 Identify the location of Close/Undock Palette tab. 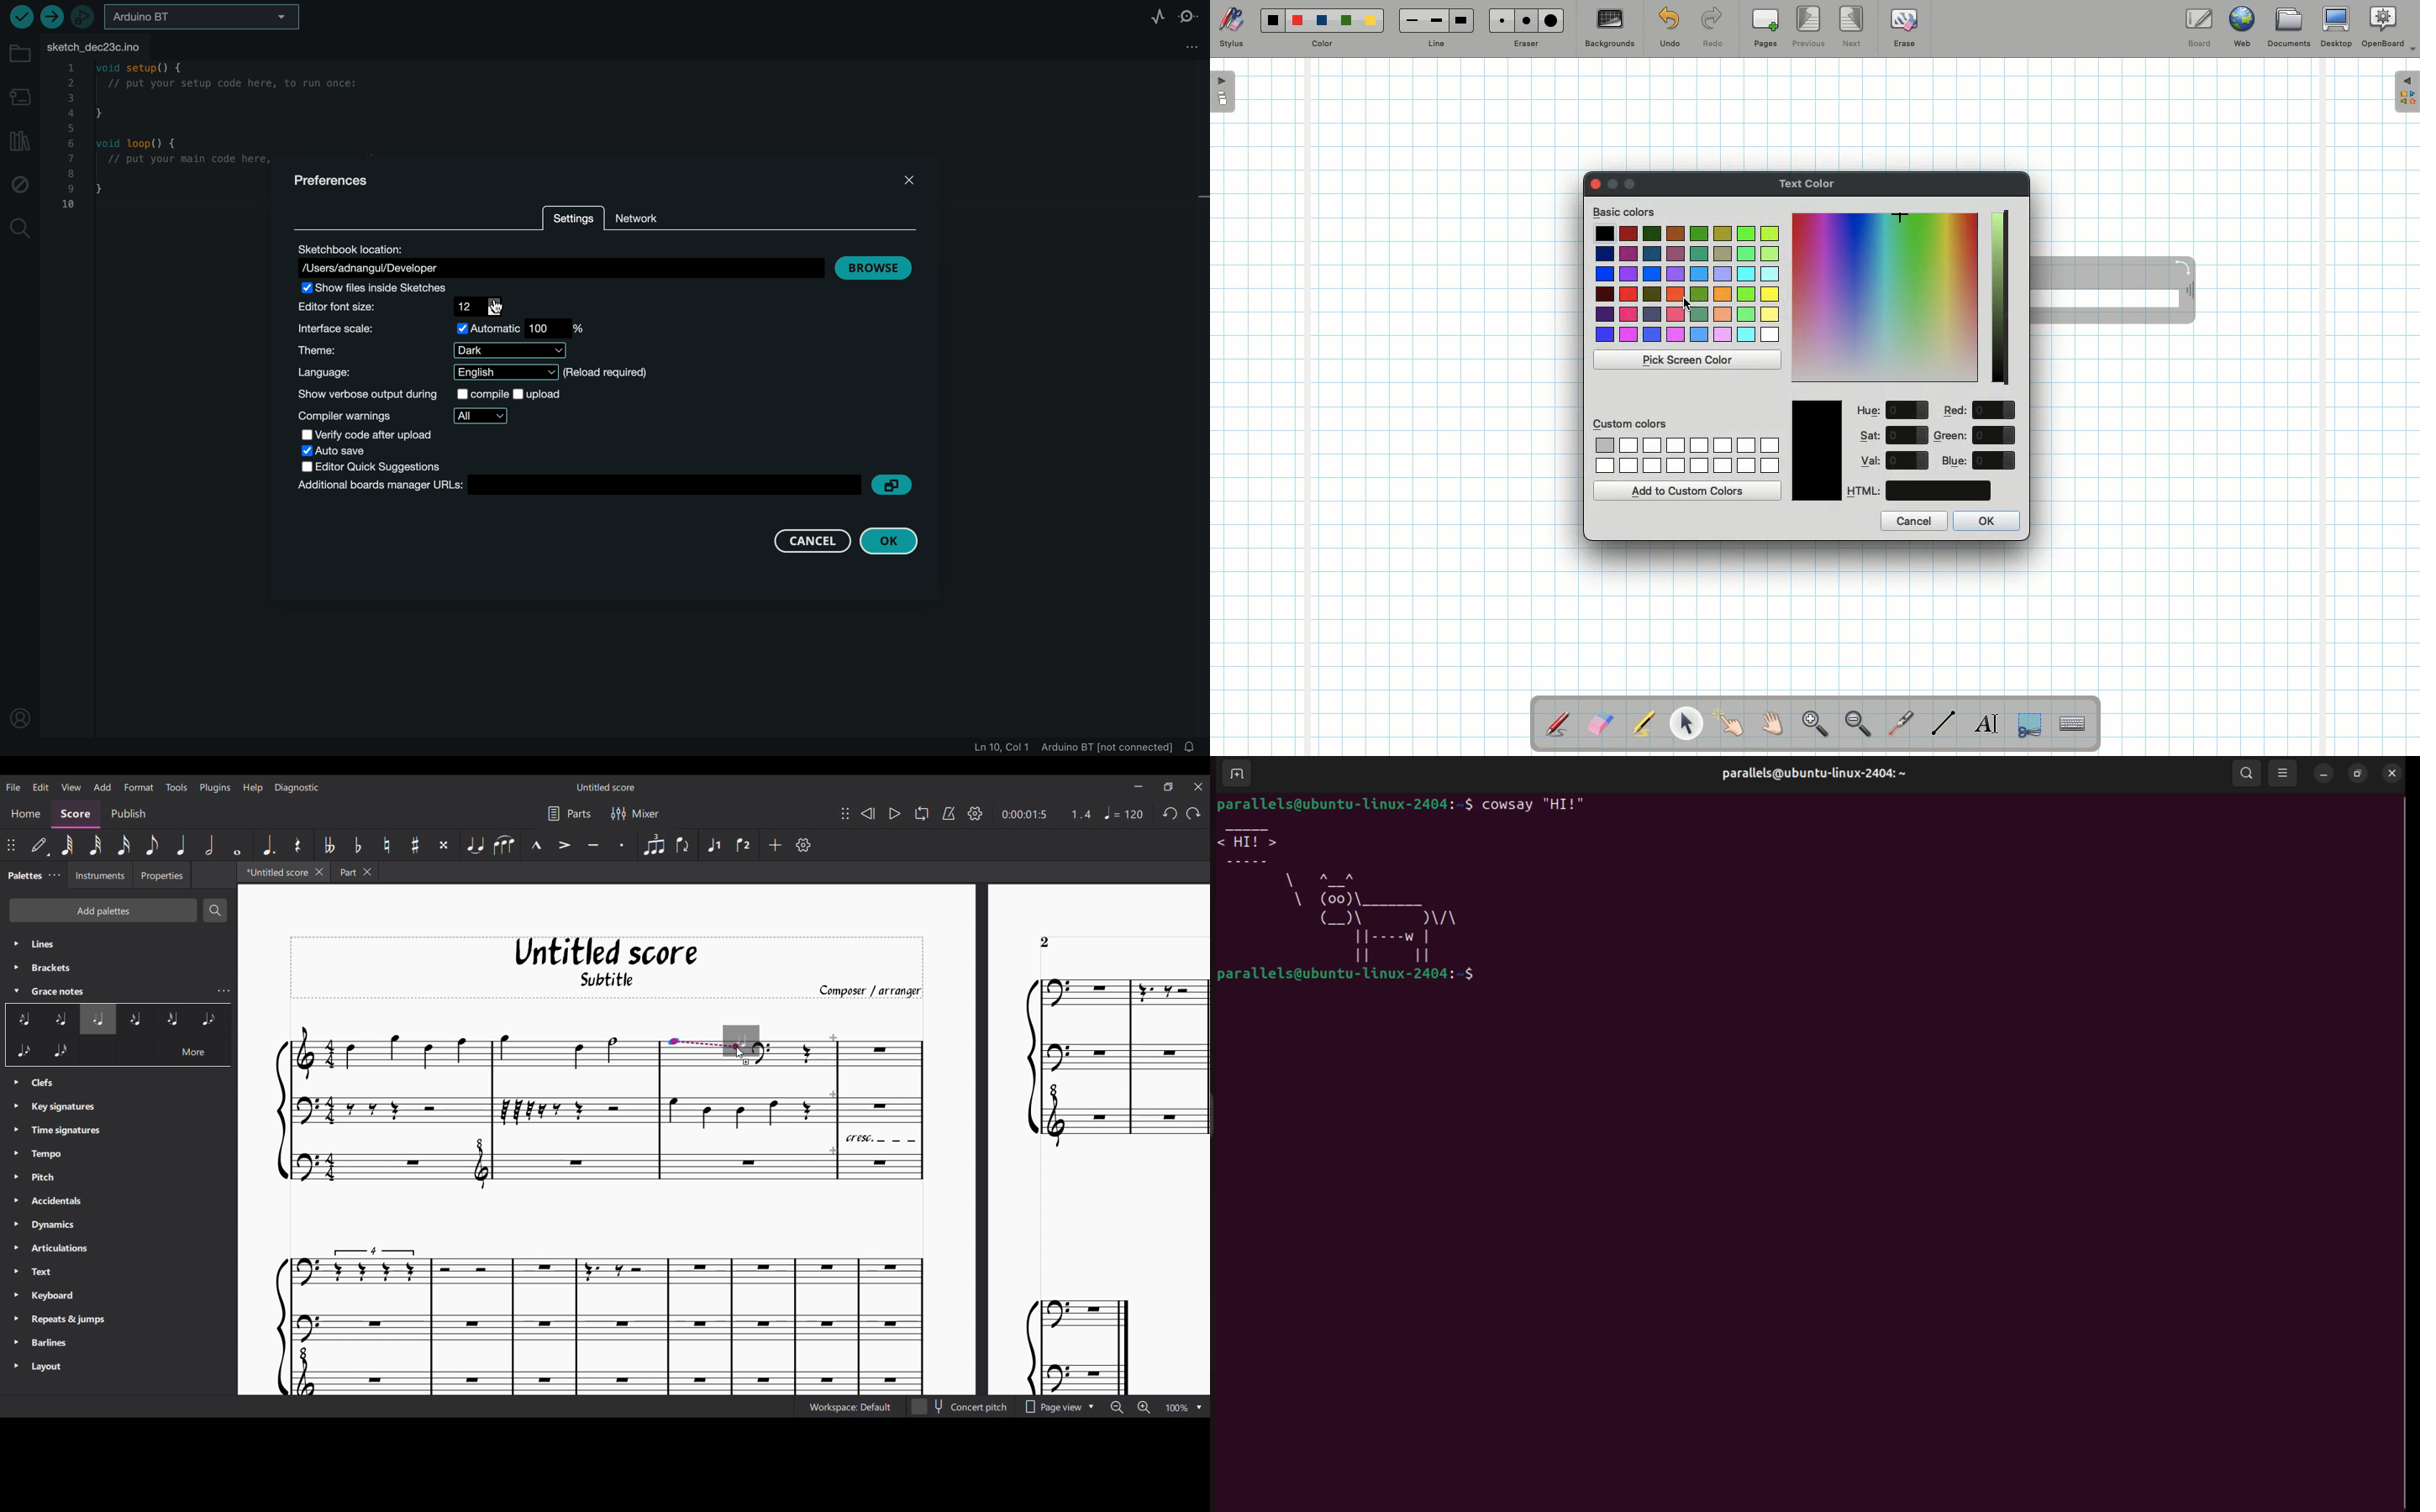
(54, 875).